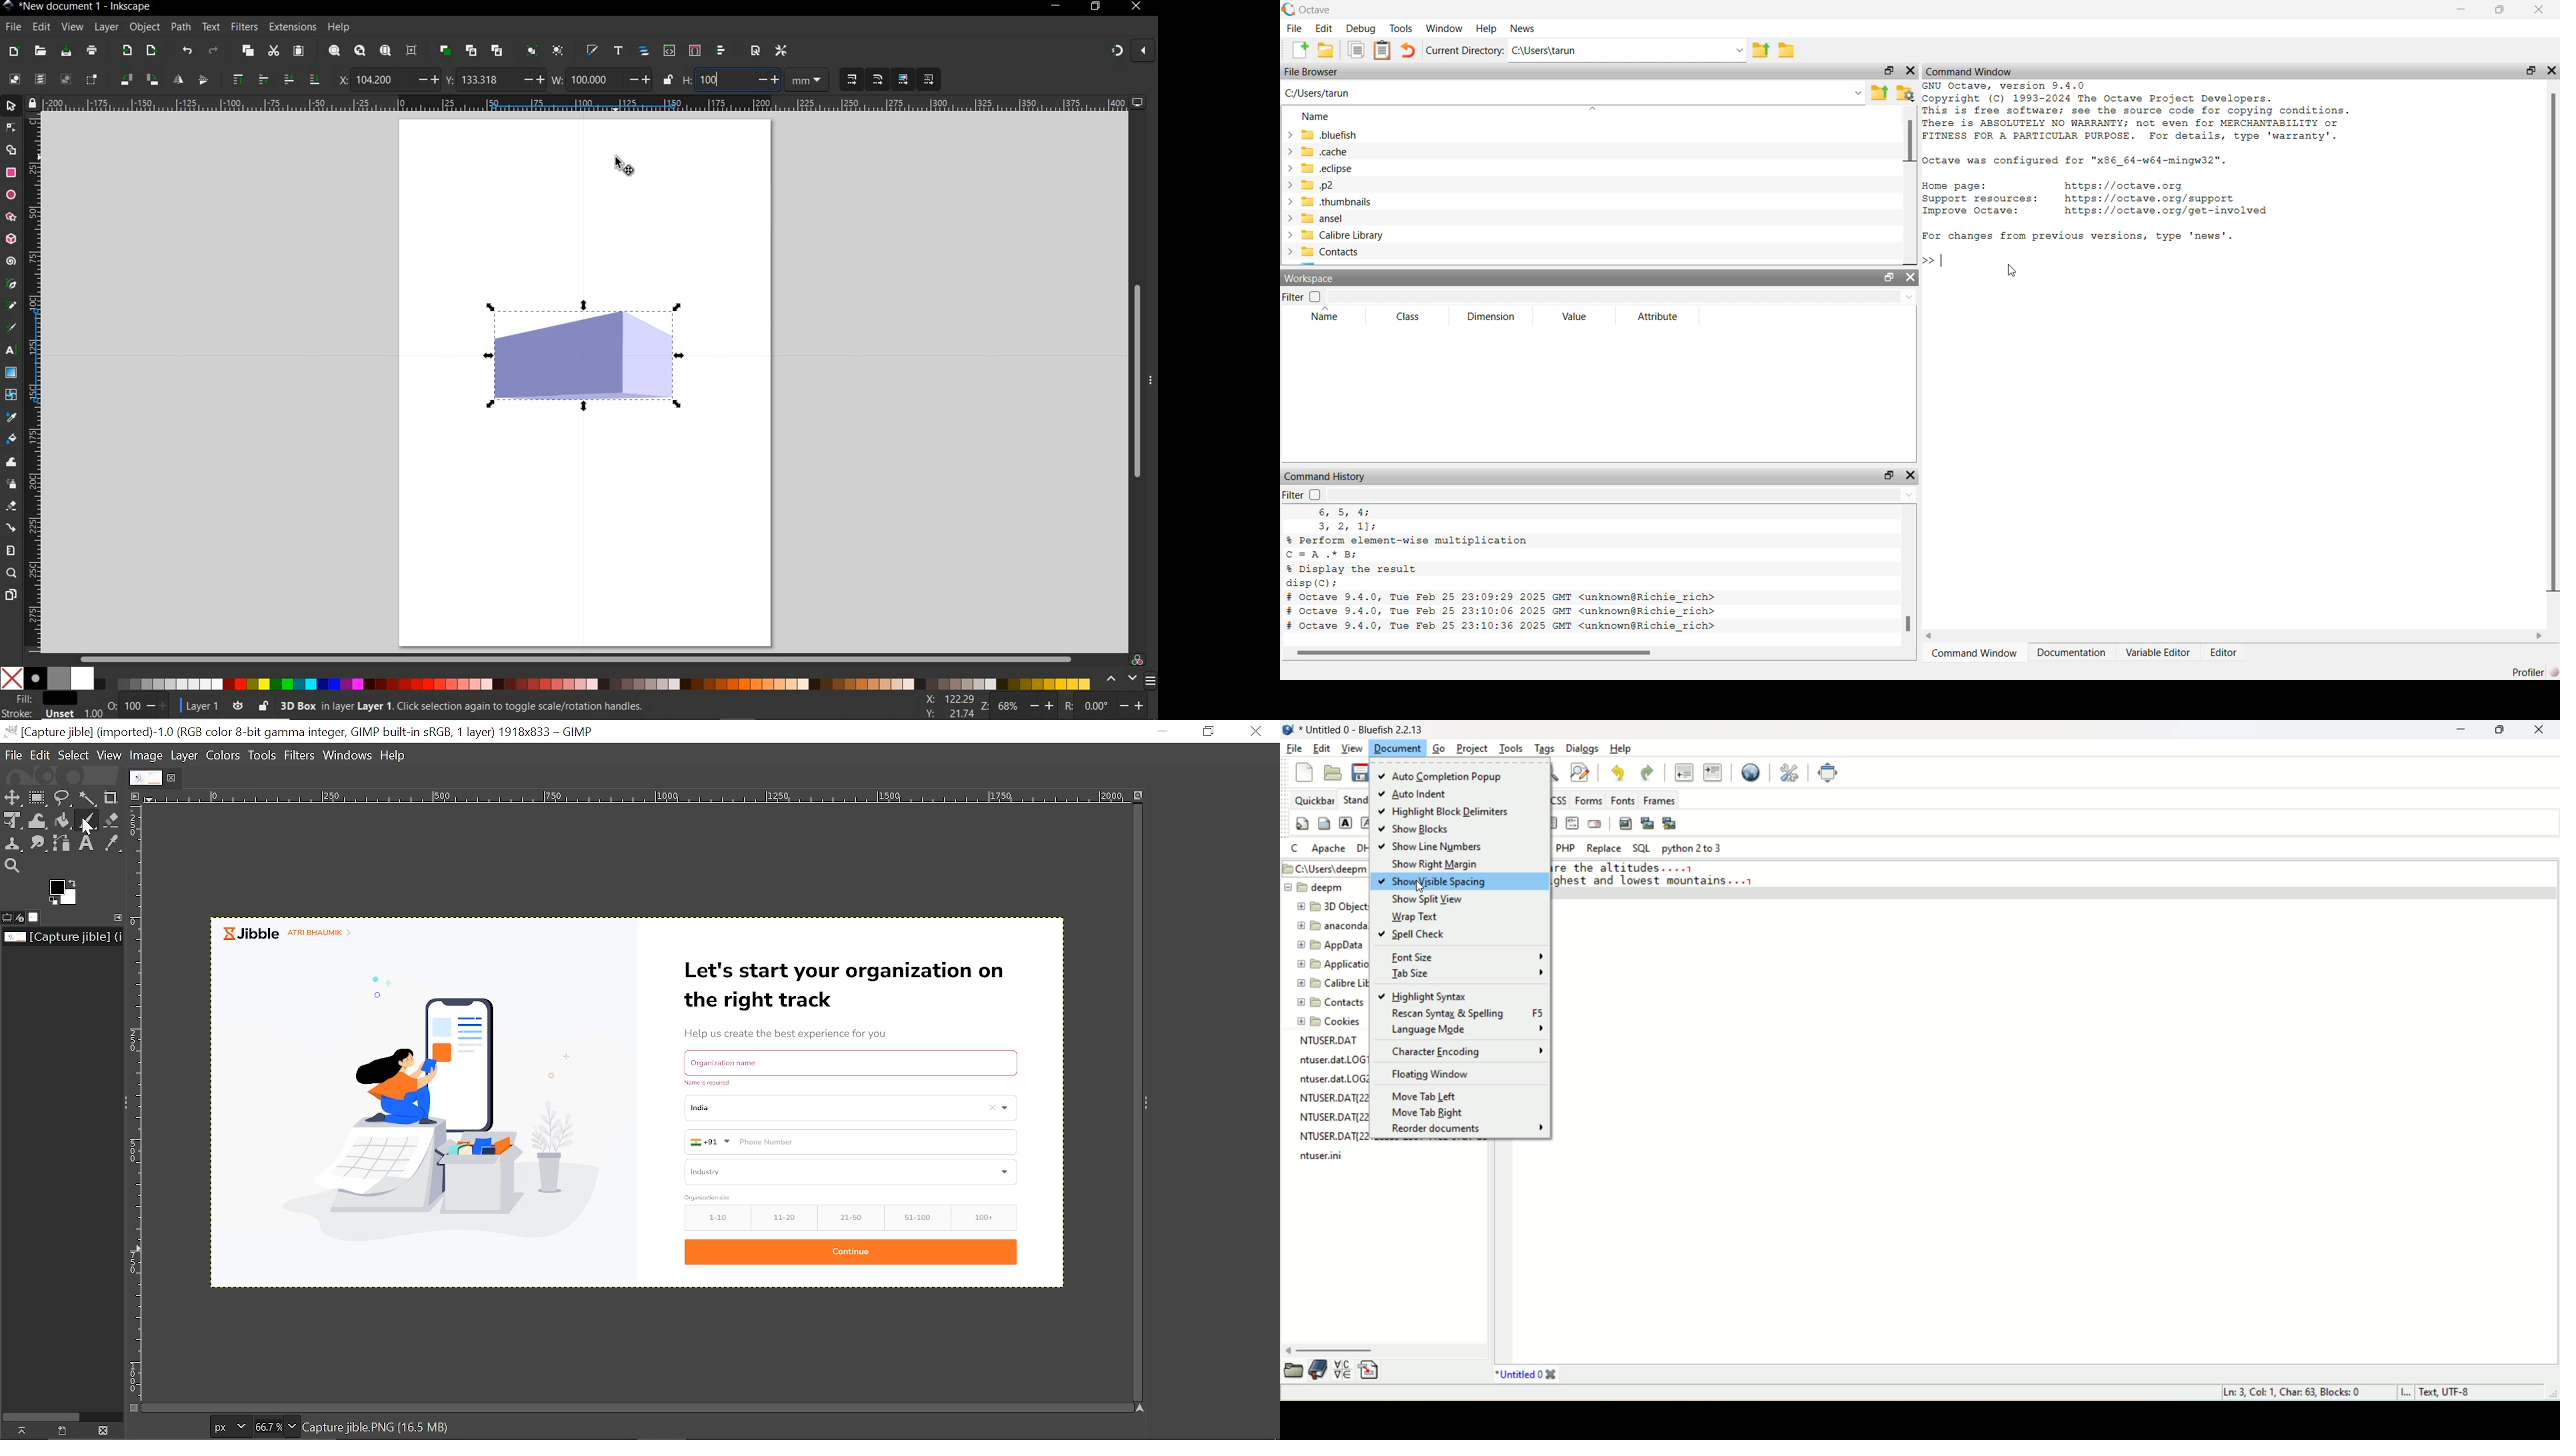 The width and height of the screenshot is (2576, 1456). Describe the element at coordinates (1316, 116) in the screenshot. I see `Name` at that location.